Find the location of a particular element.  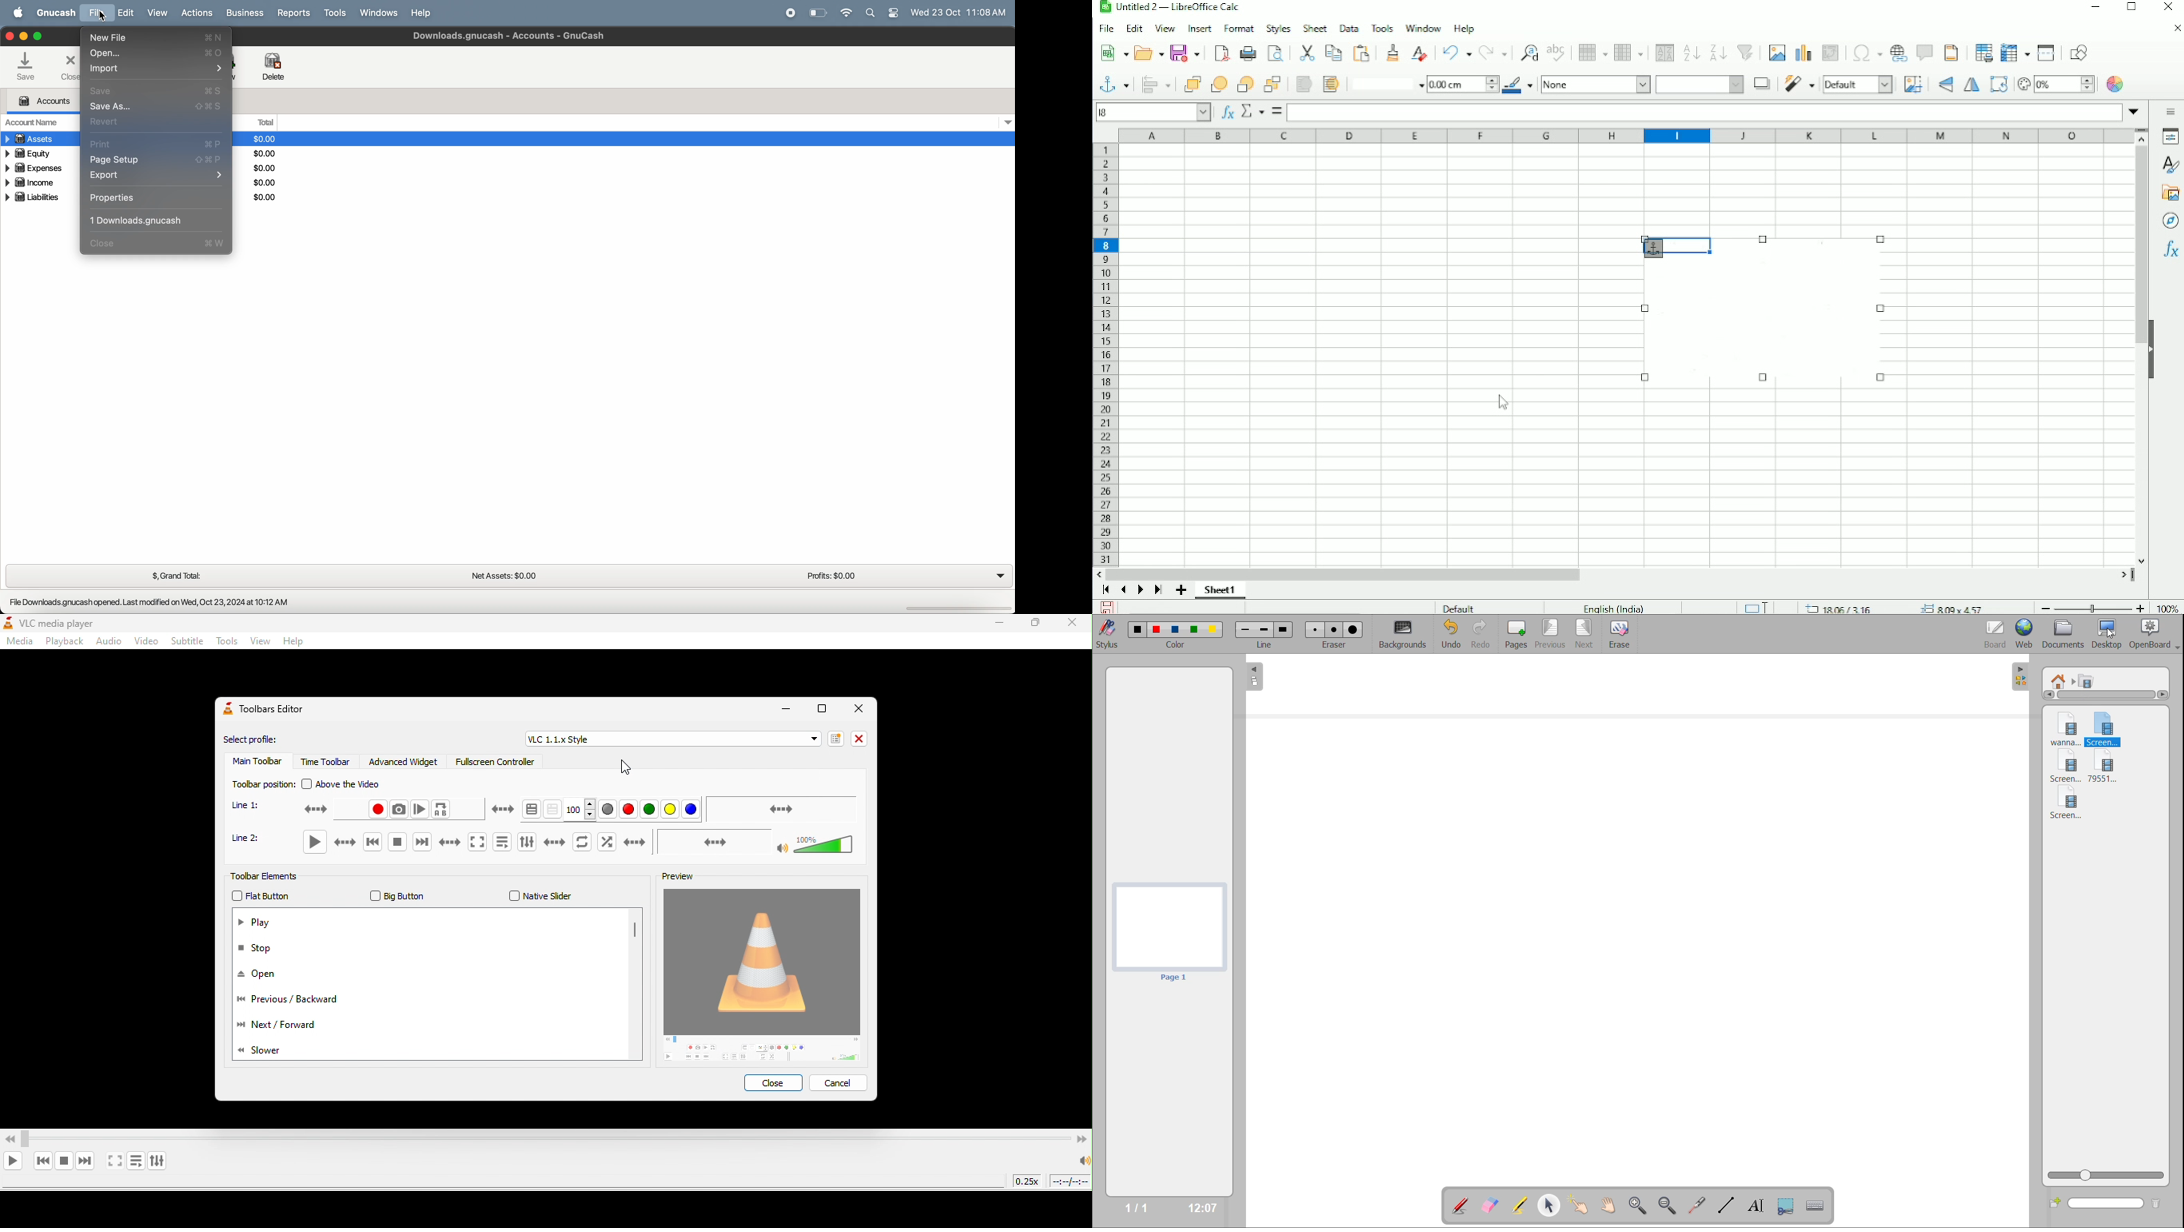

Styles is located at coordinates (2169, 165).